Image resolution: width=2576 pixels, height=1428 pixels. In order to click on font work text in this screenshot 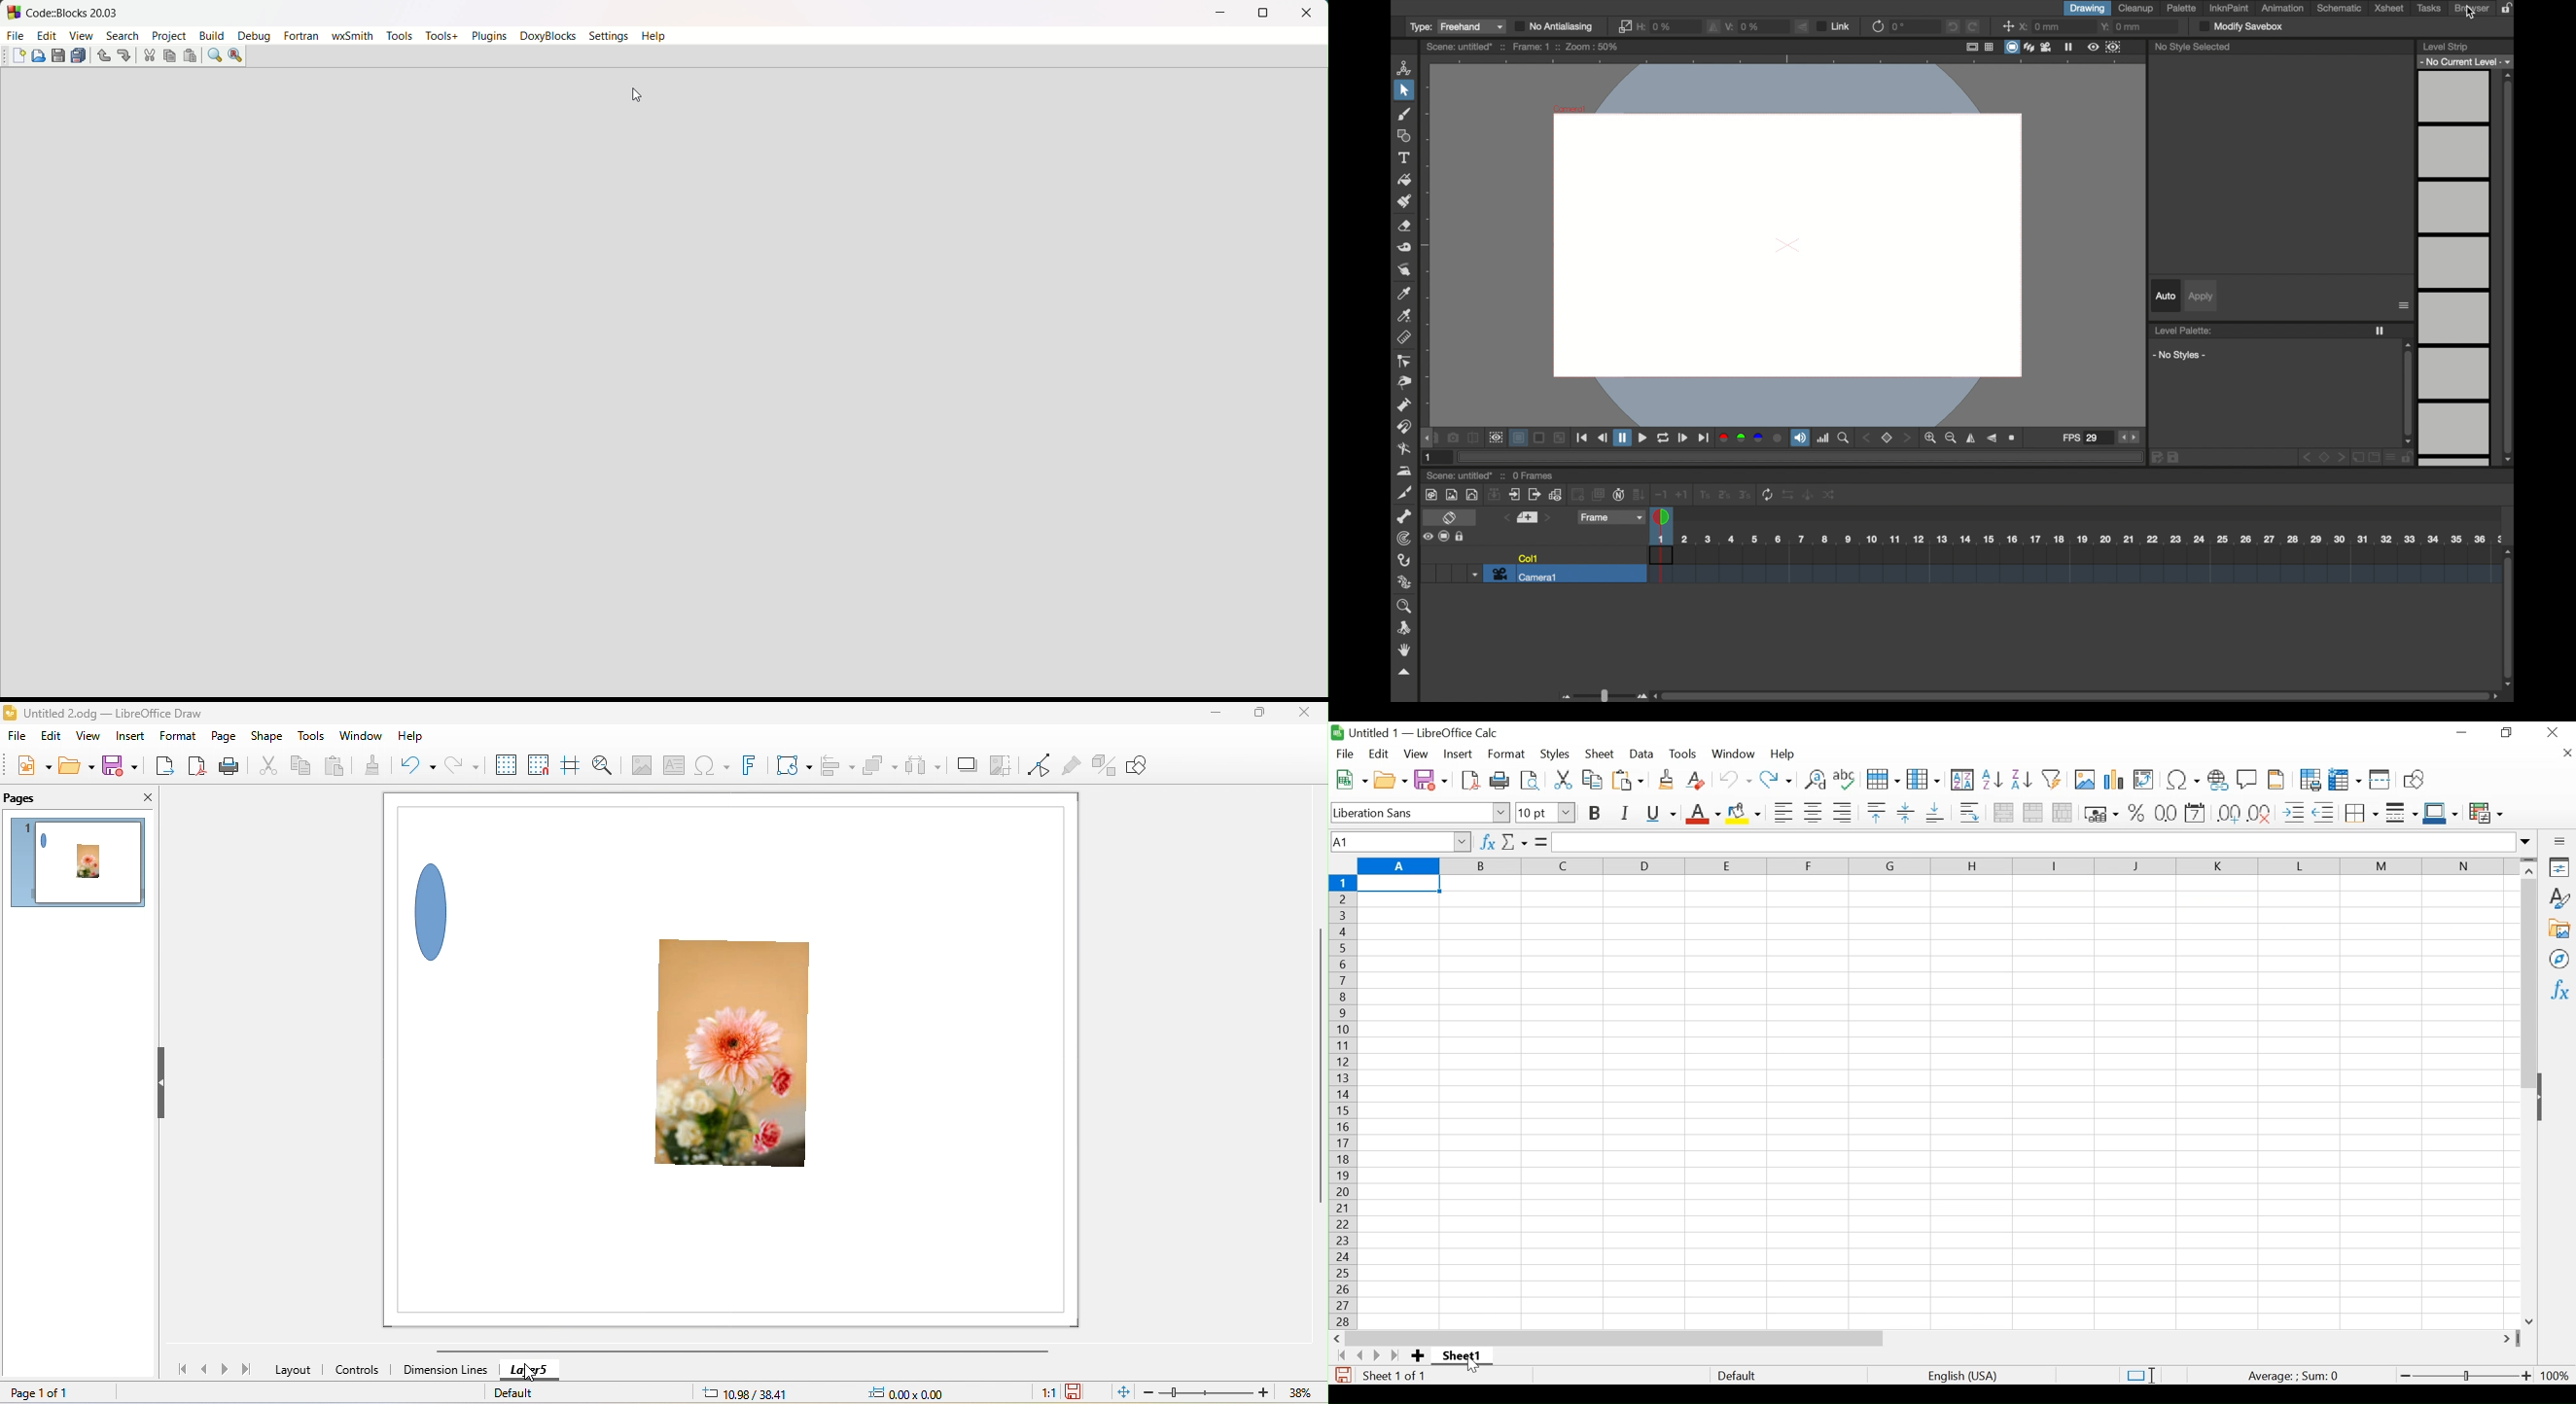, I will do `click(754, 765)`.